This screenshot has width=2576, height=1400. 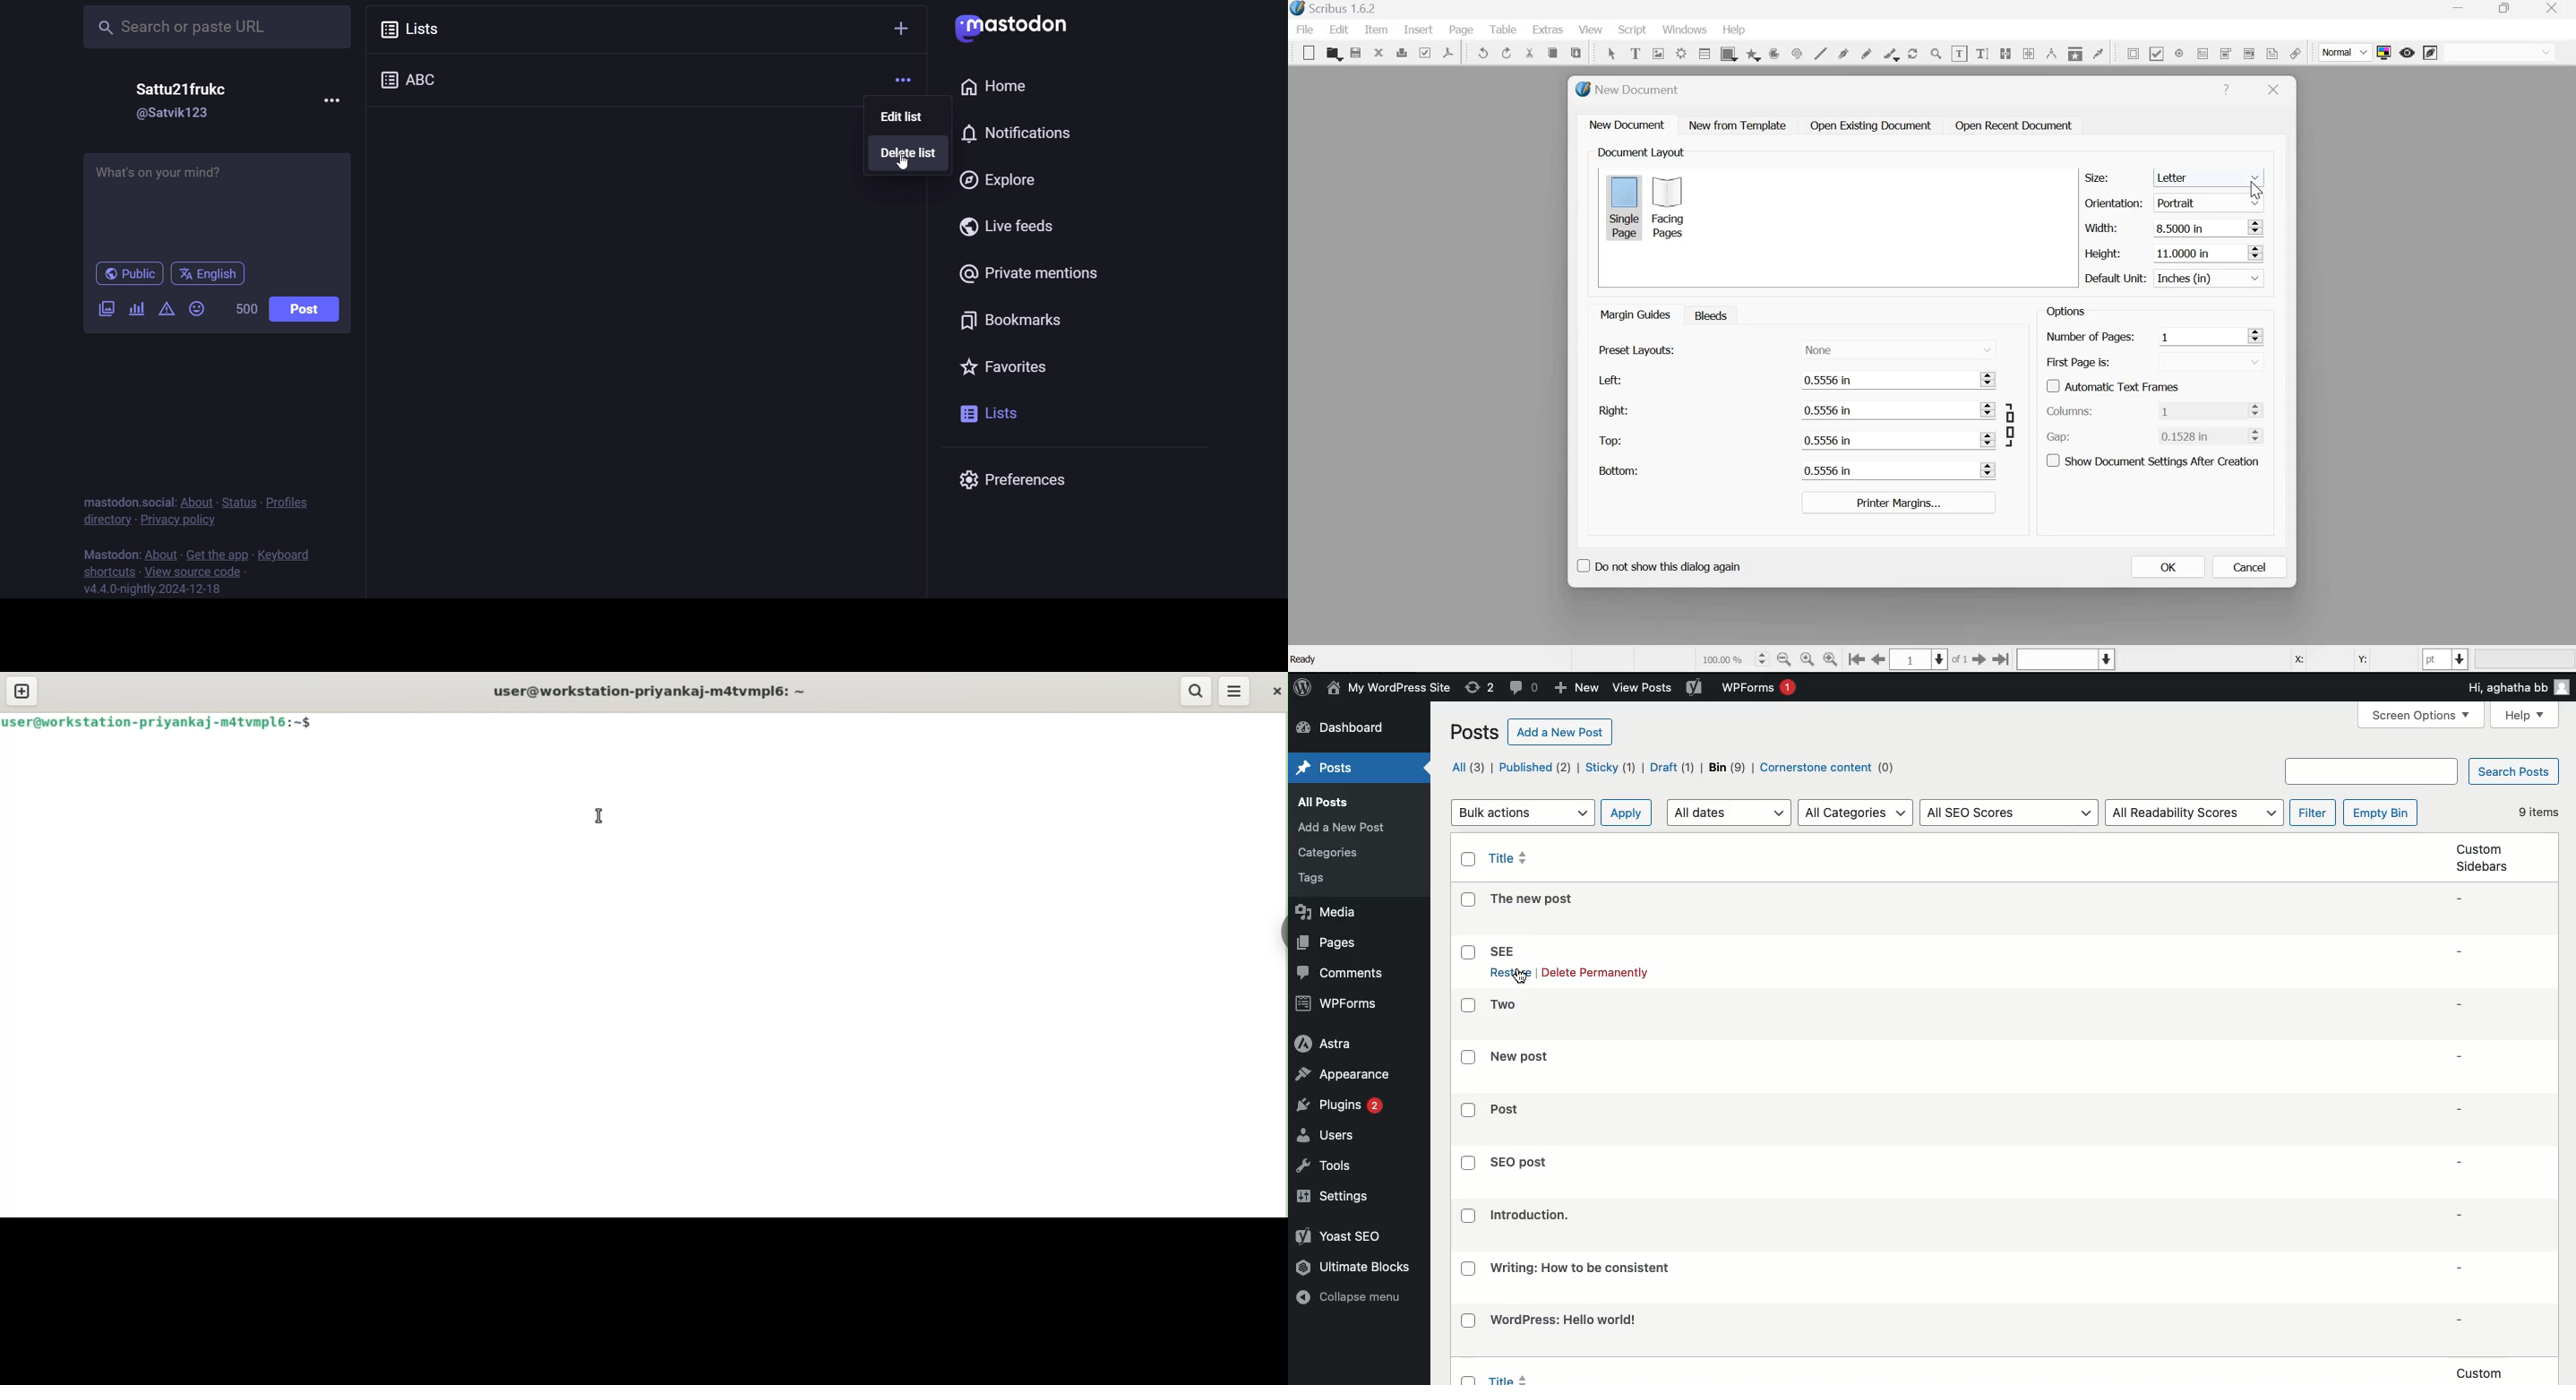 I want to click on bookmark, so click(x=1016, y=321).